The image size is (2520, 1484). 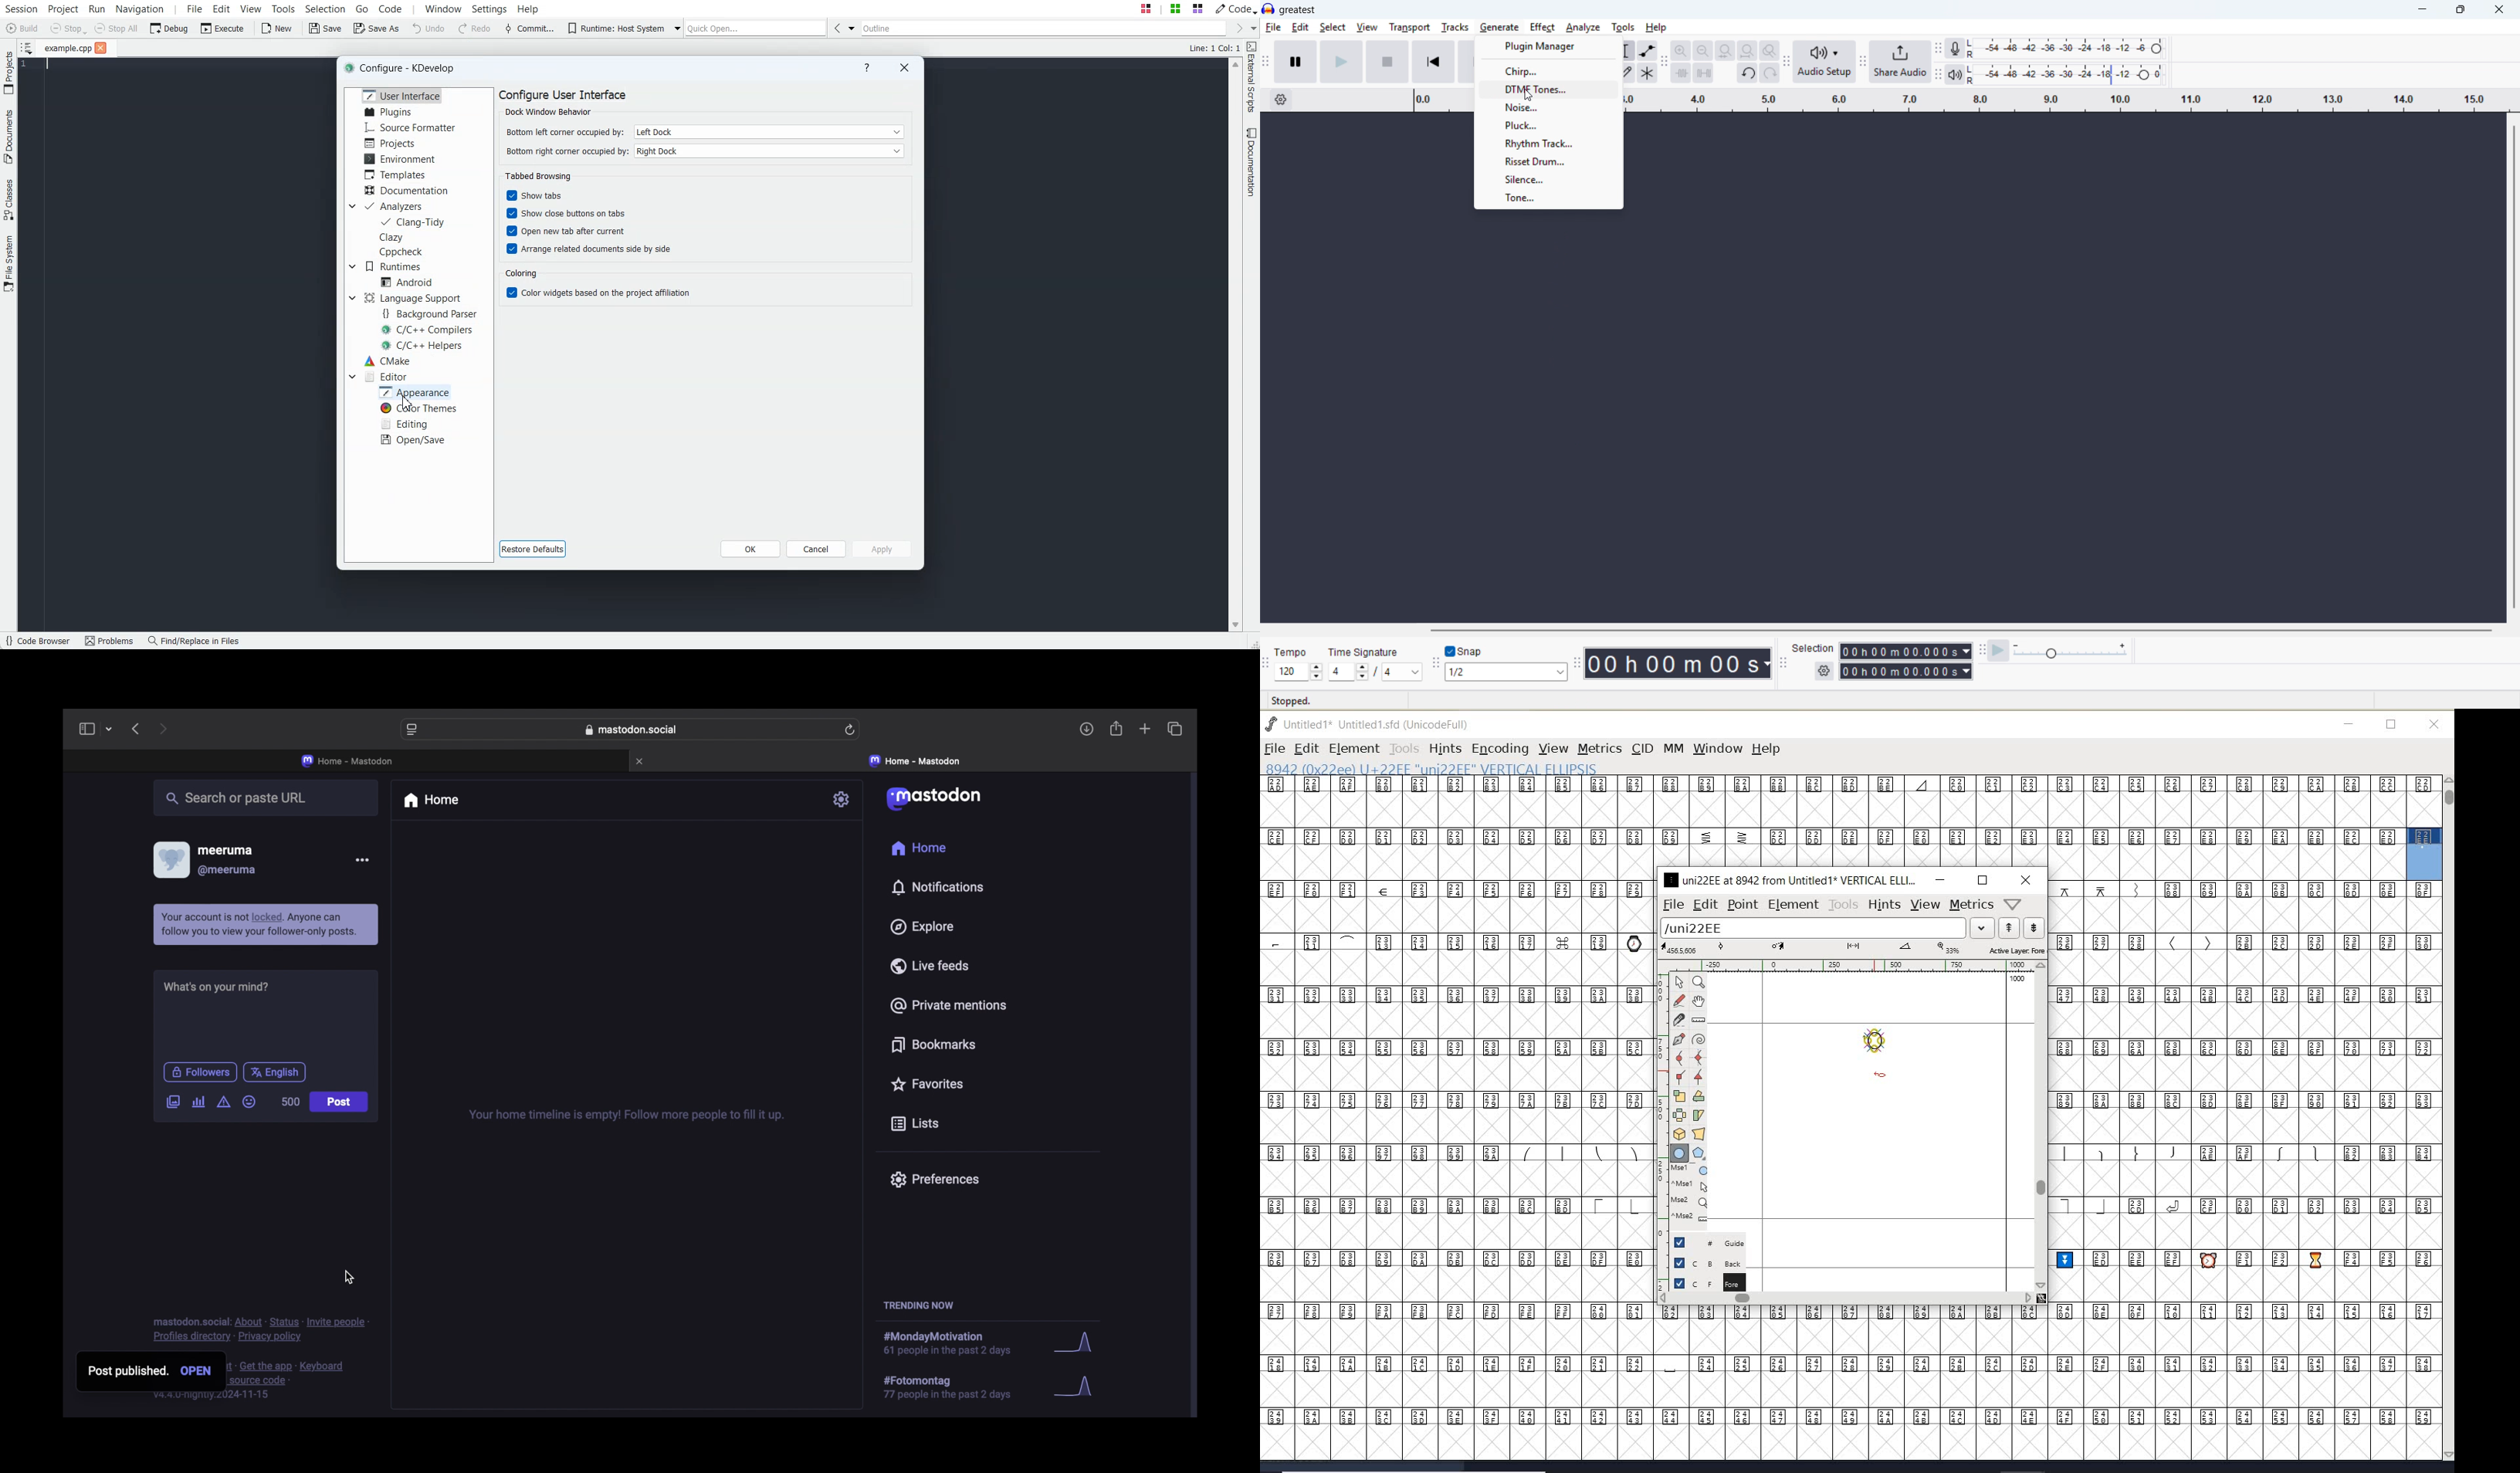 I want to click on profile picture, so click(x=171, y=859).